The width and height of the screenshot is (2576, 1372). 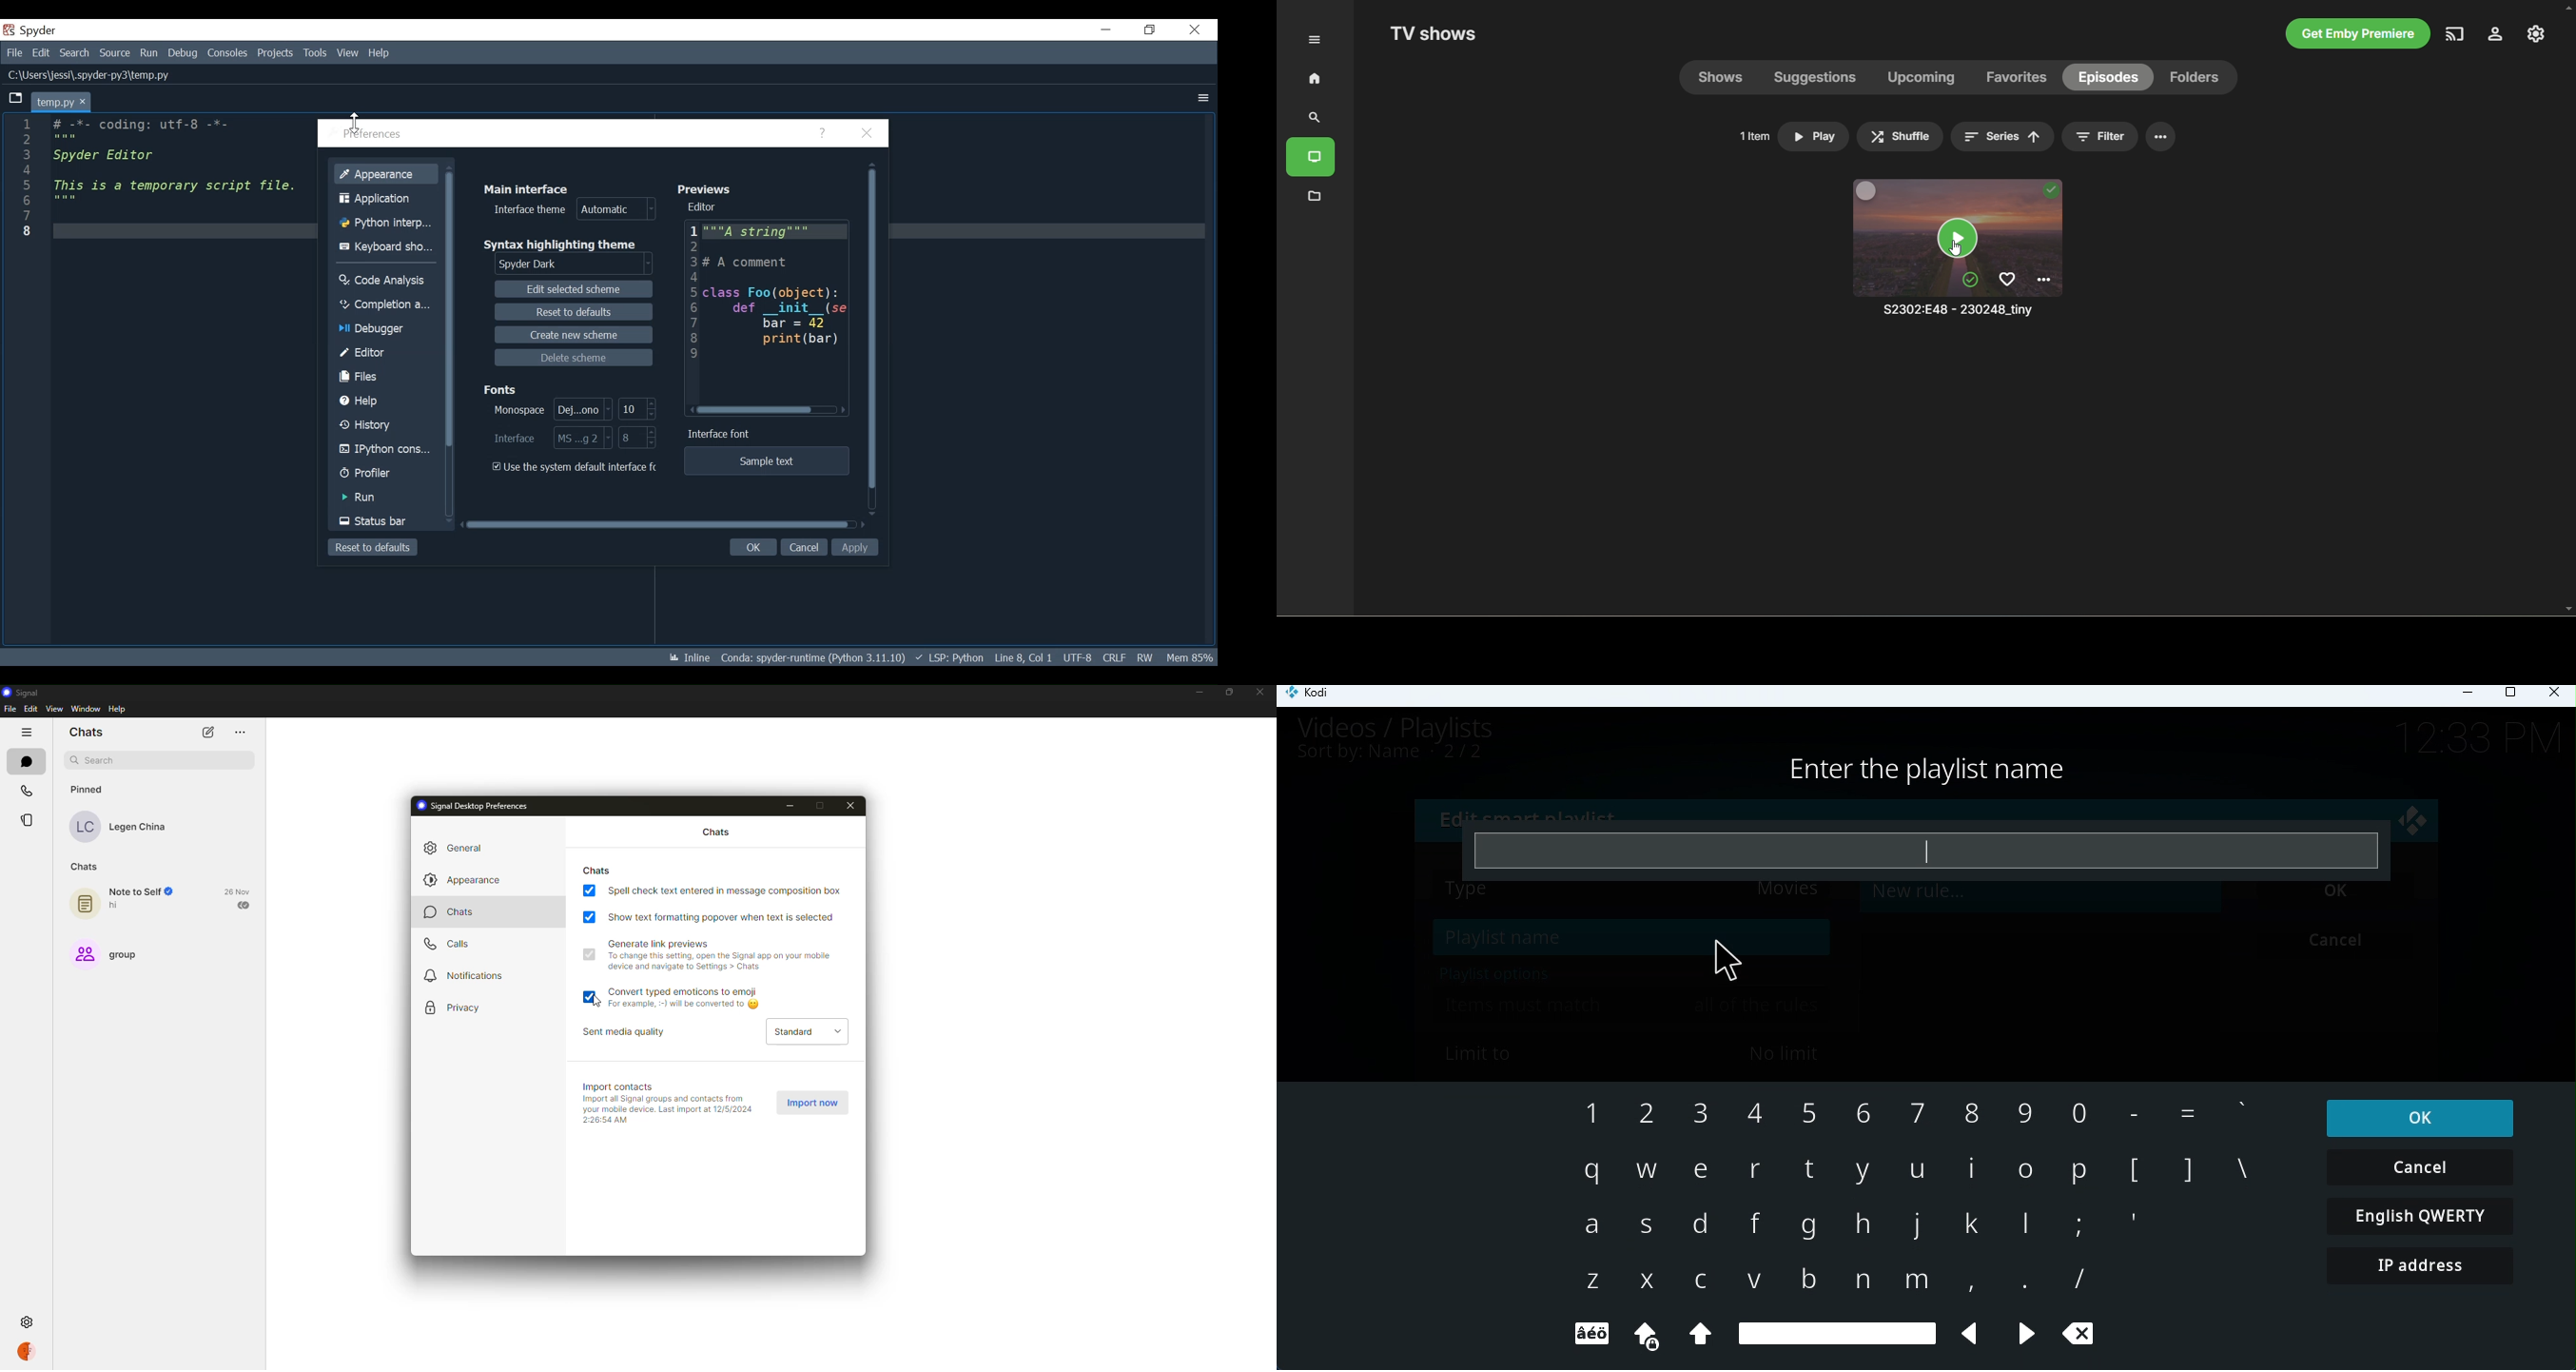 I want to click on sent, so click(x=244, y=905).